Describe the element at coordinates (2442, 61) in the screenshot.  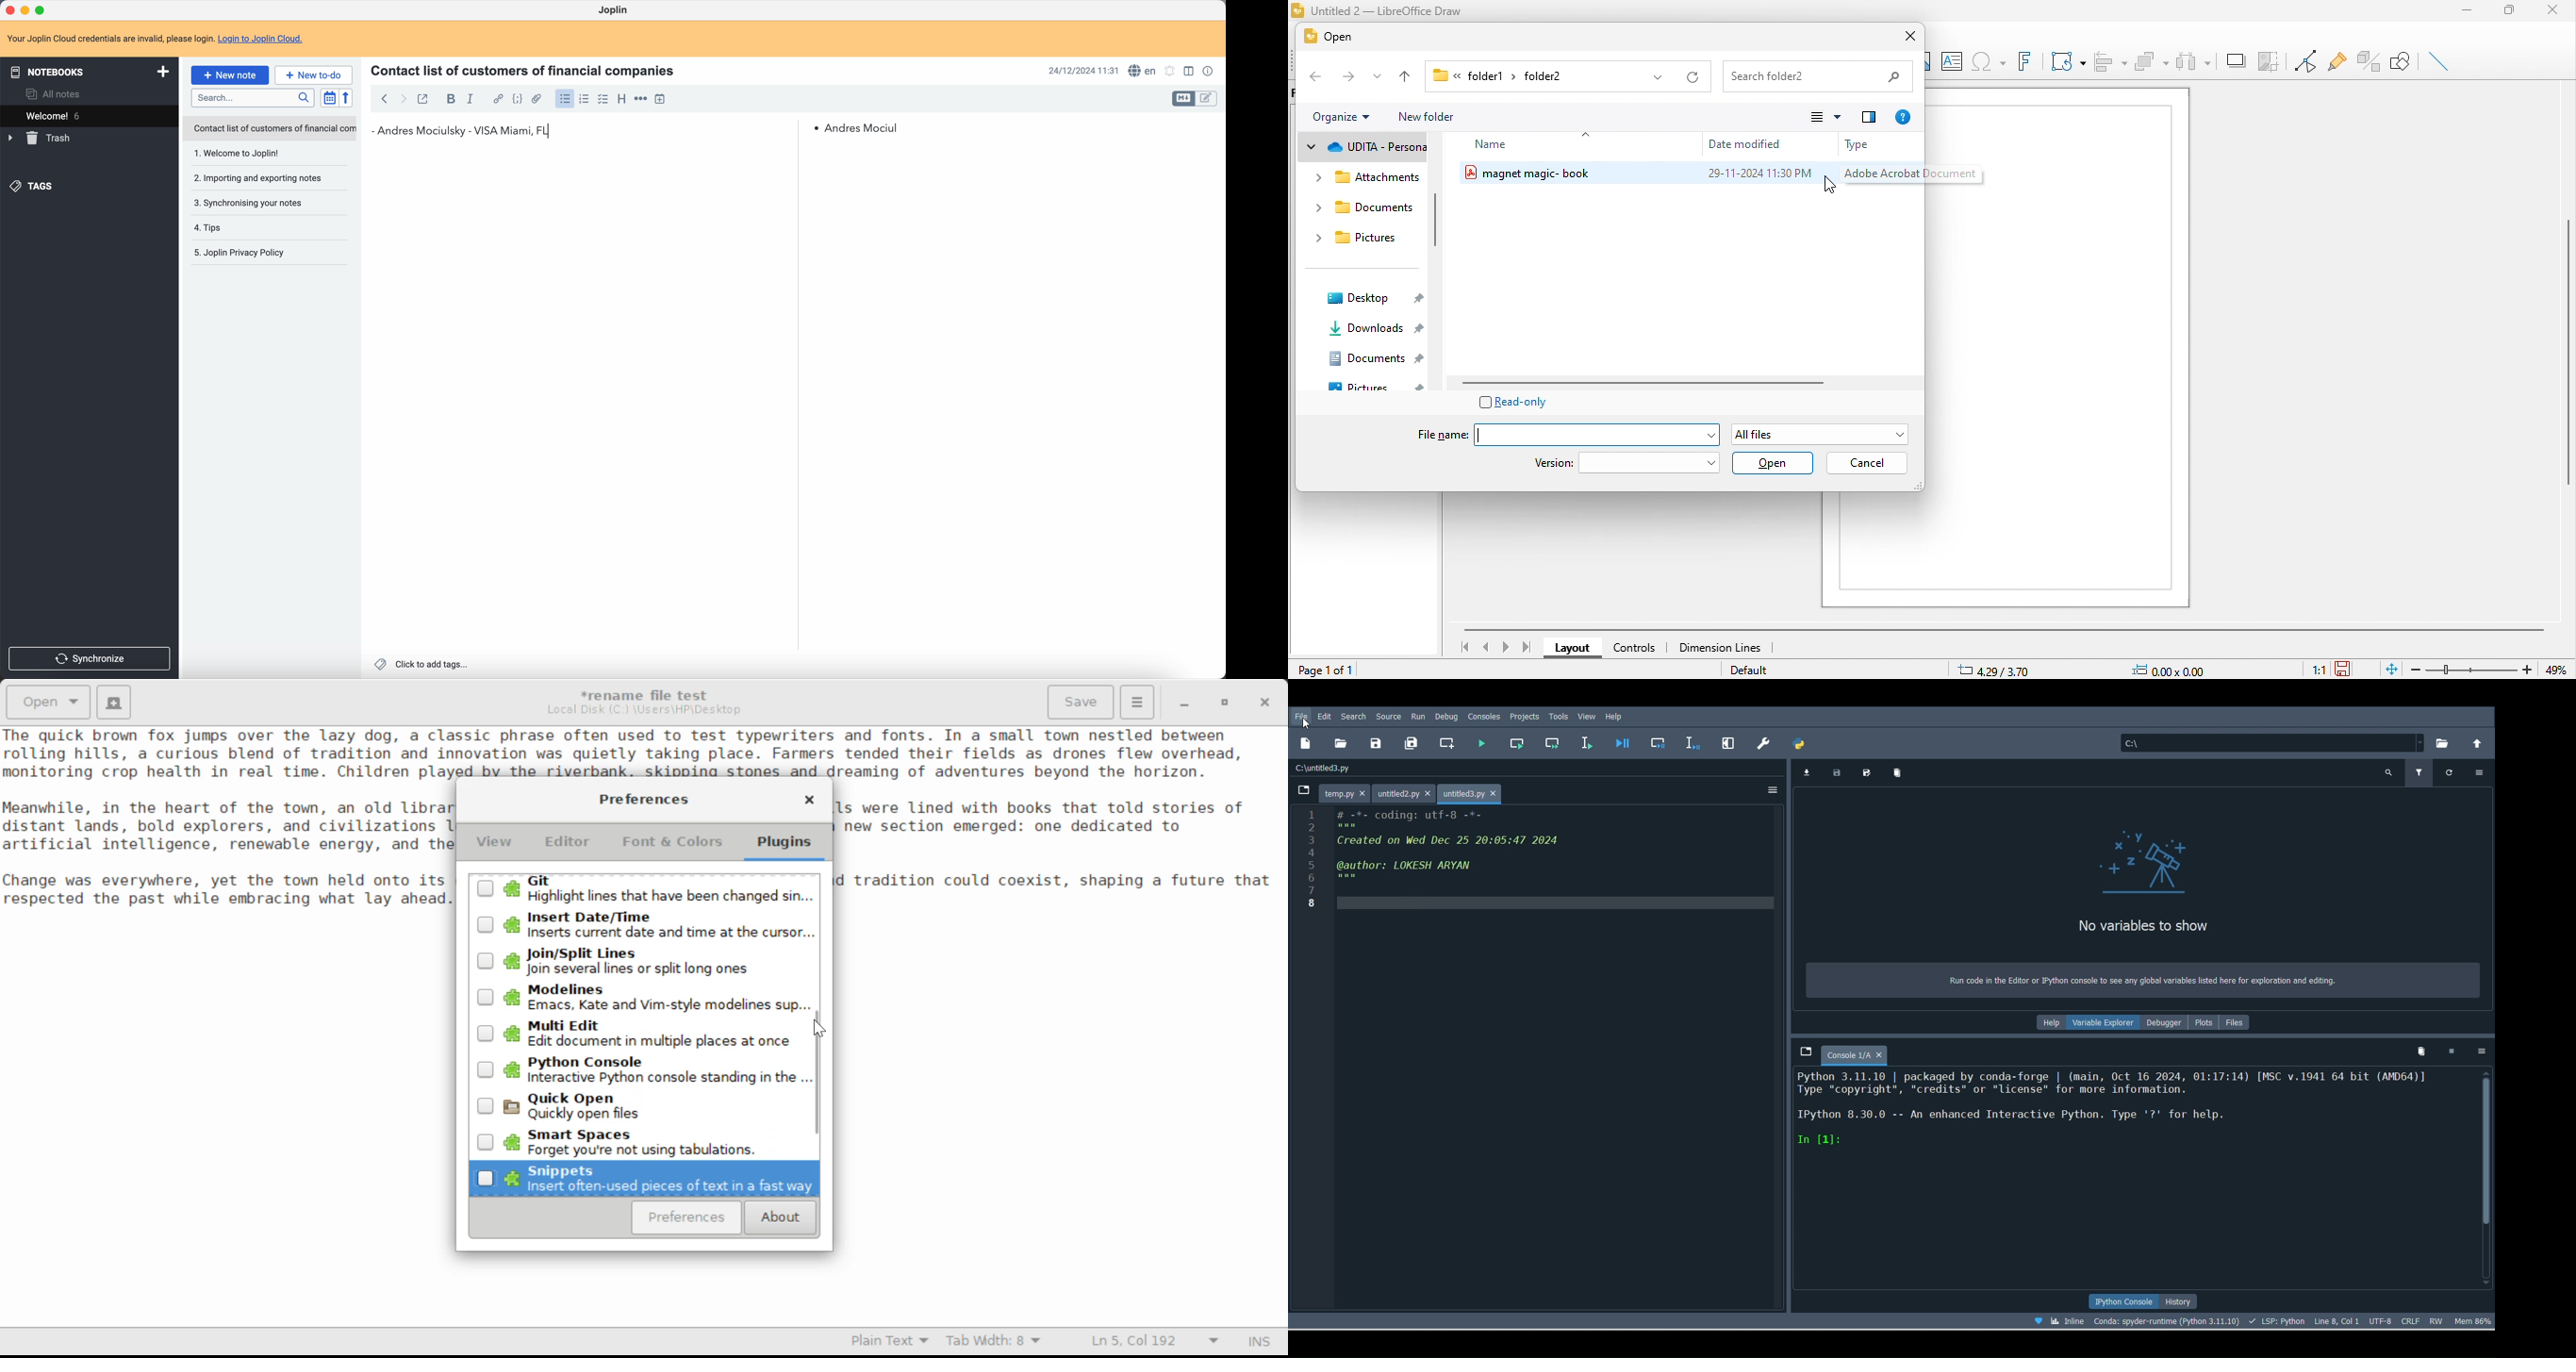
I see `insert line` at that location.